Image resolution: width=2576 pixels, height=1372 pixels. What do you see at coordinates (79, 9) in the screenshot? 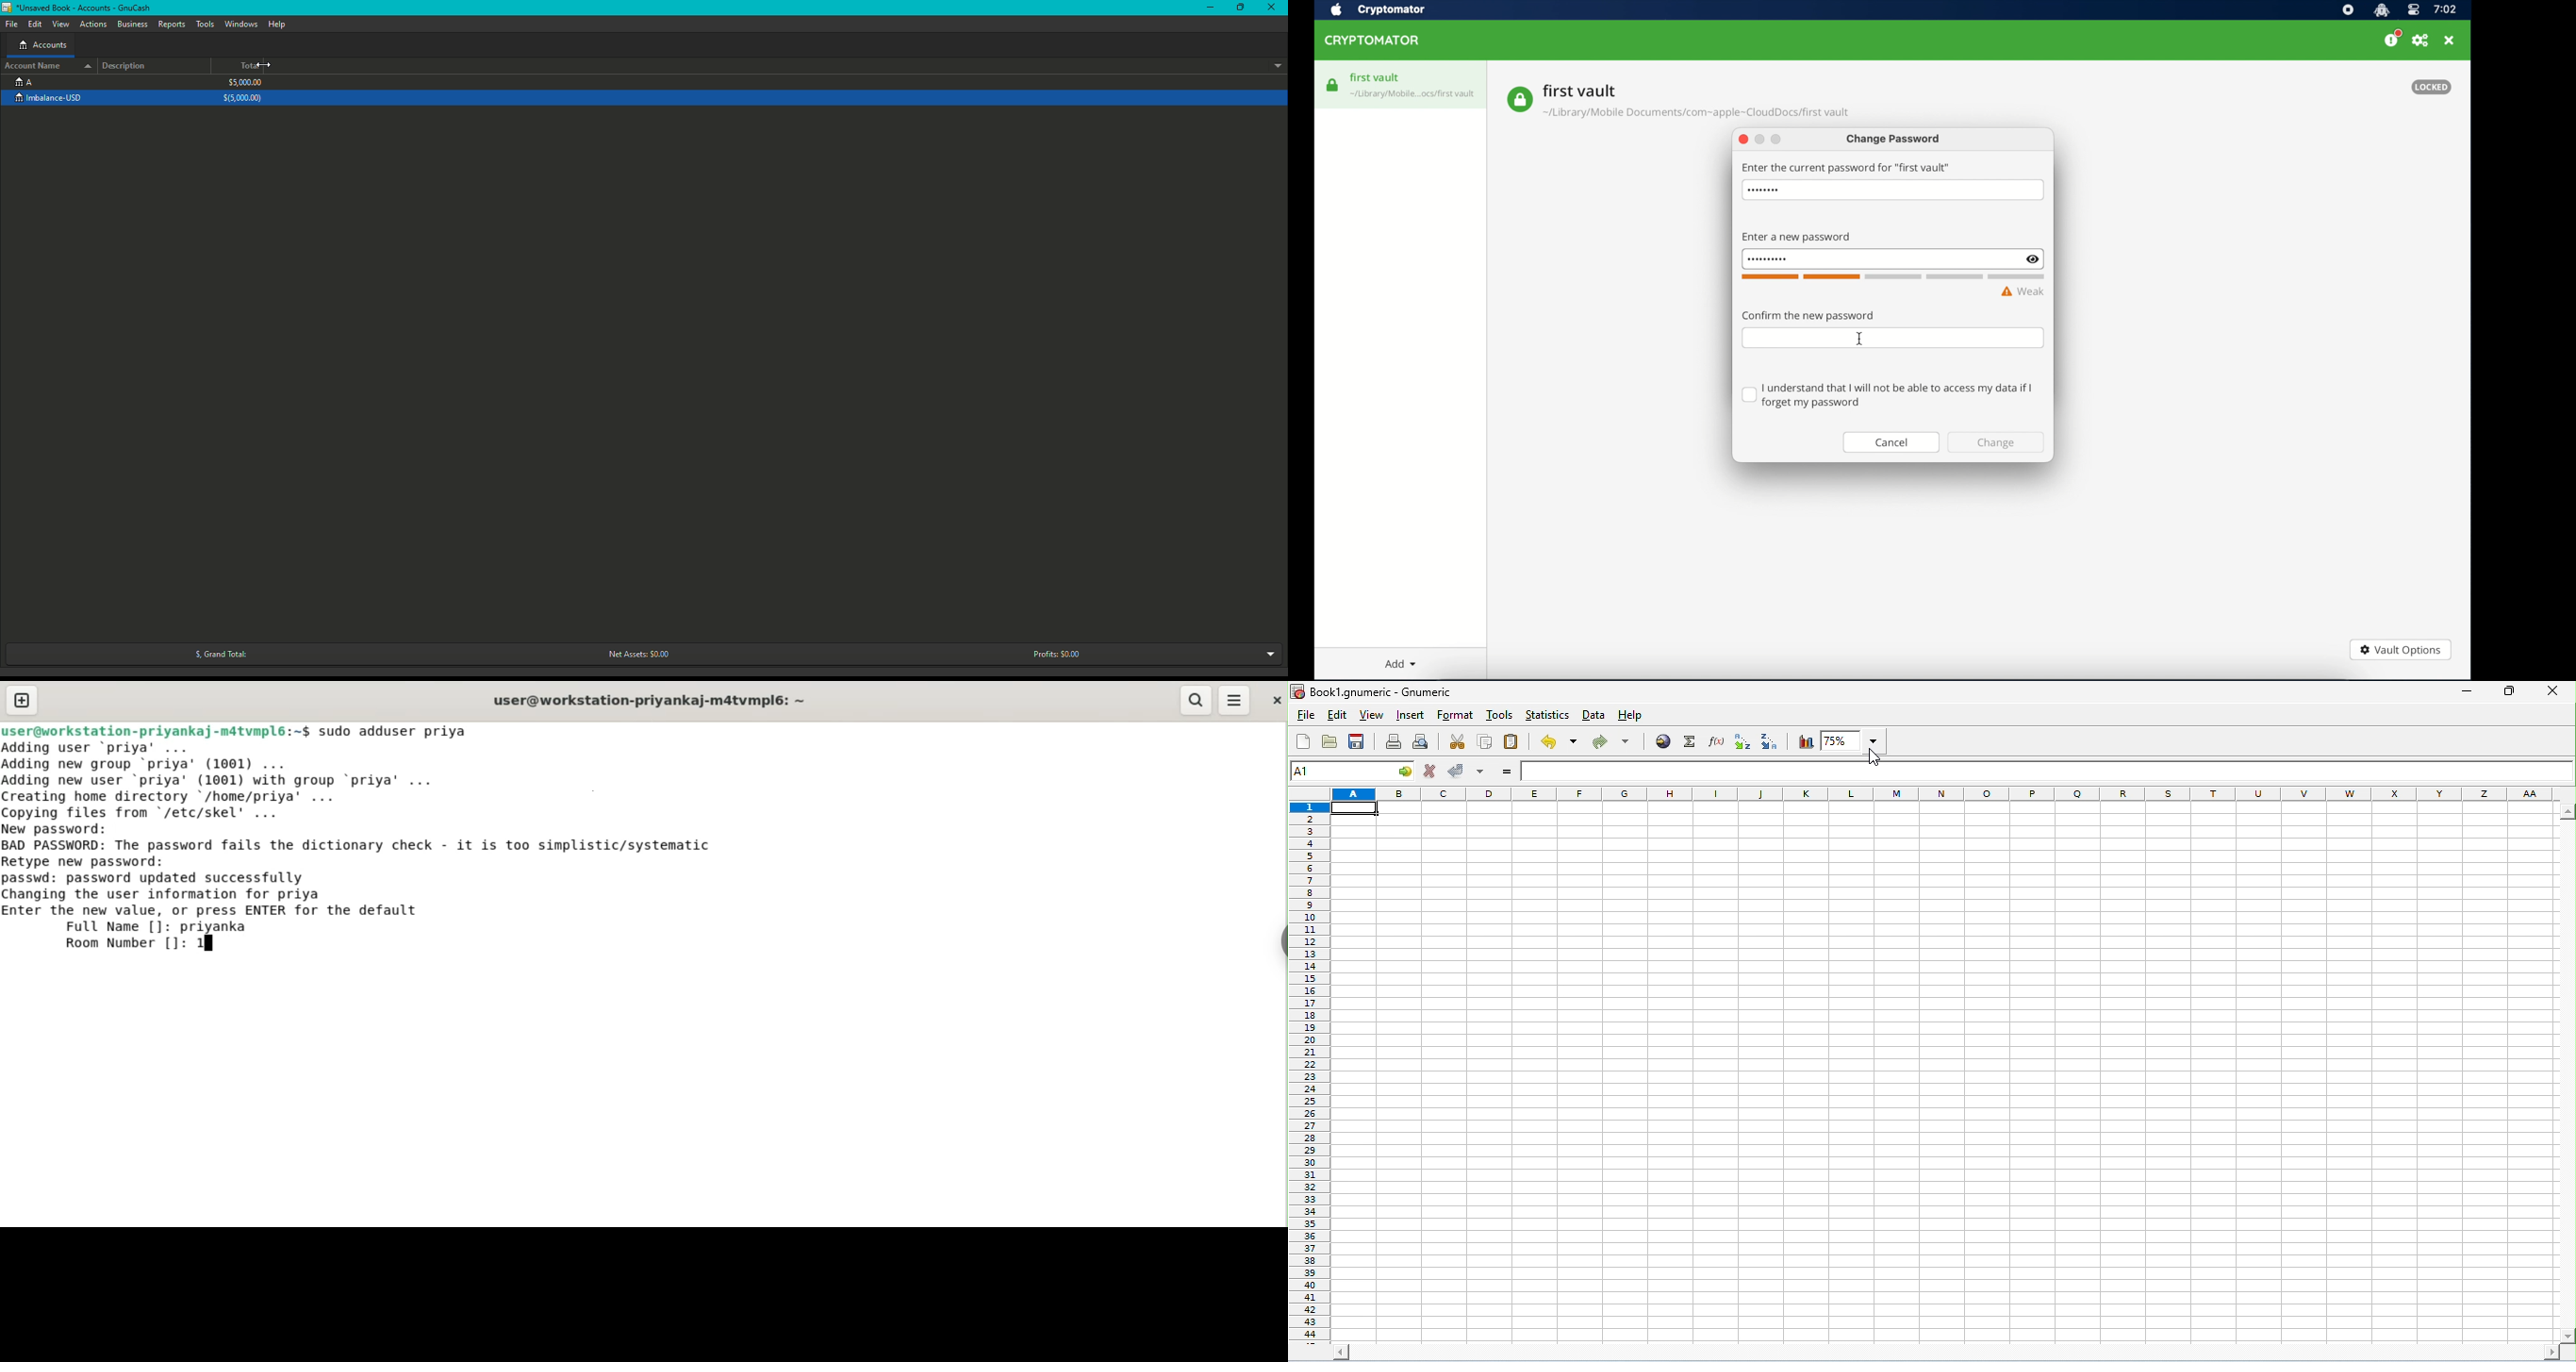
I see `GnuCash` at bounding box center [79, 9].